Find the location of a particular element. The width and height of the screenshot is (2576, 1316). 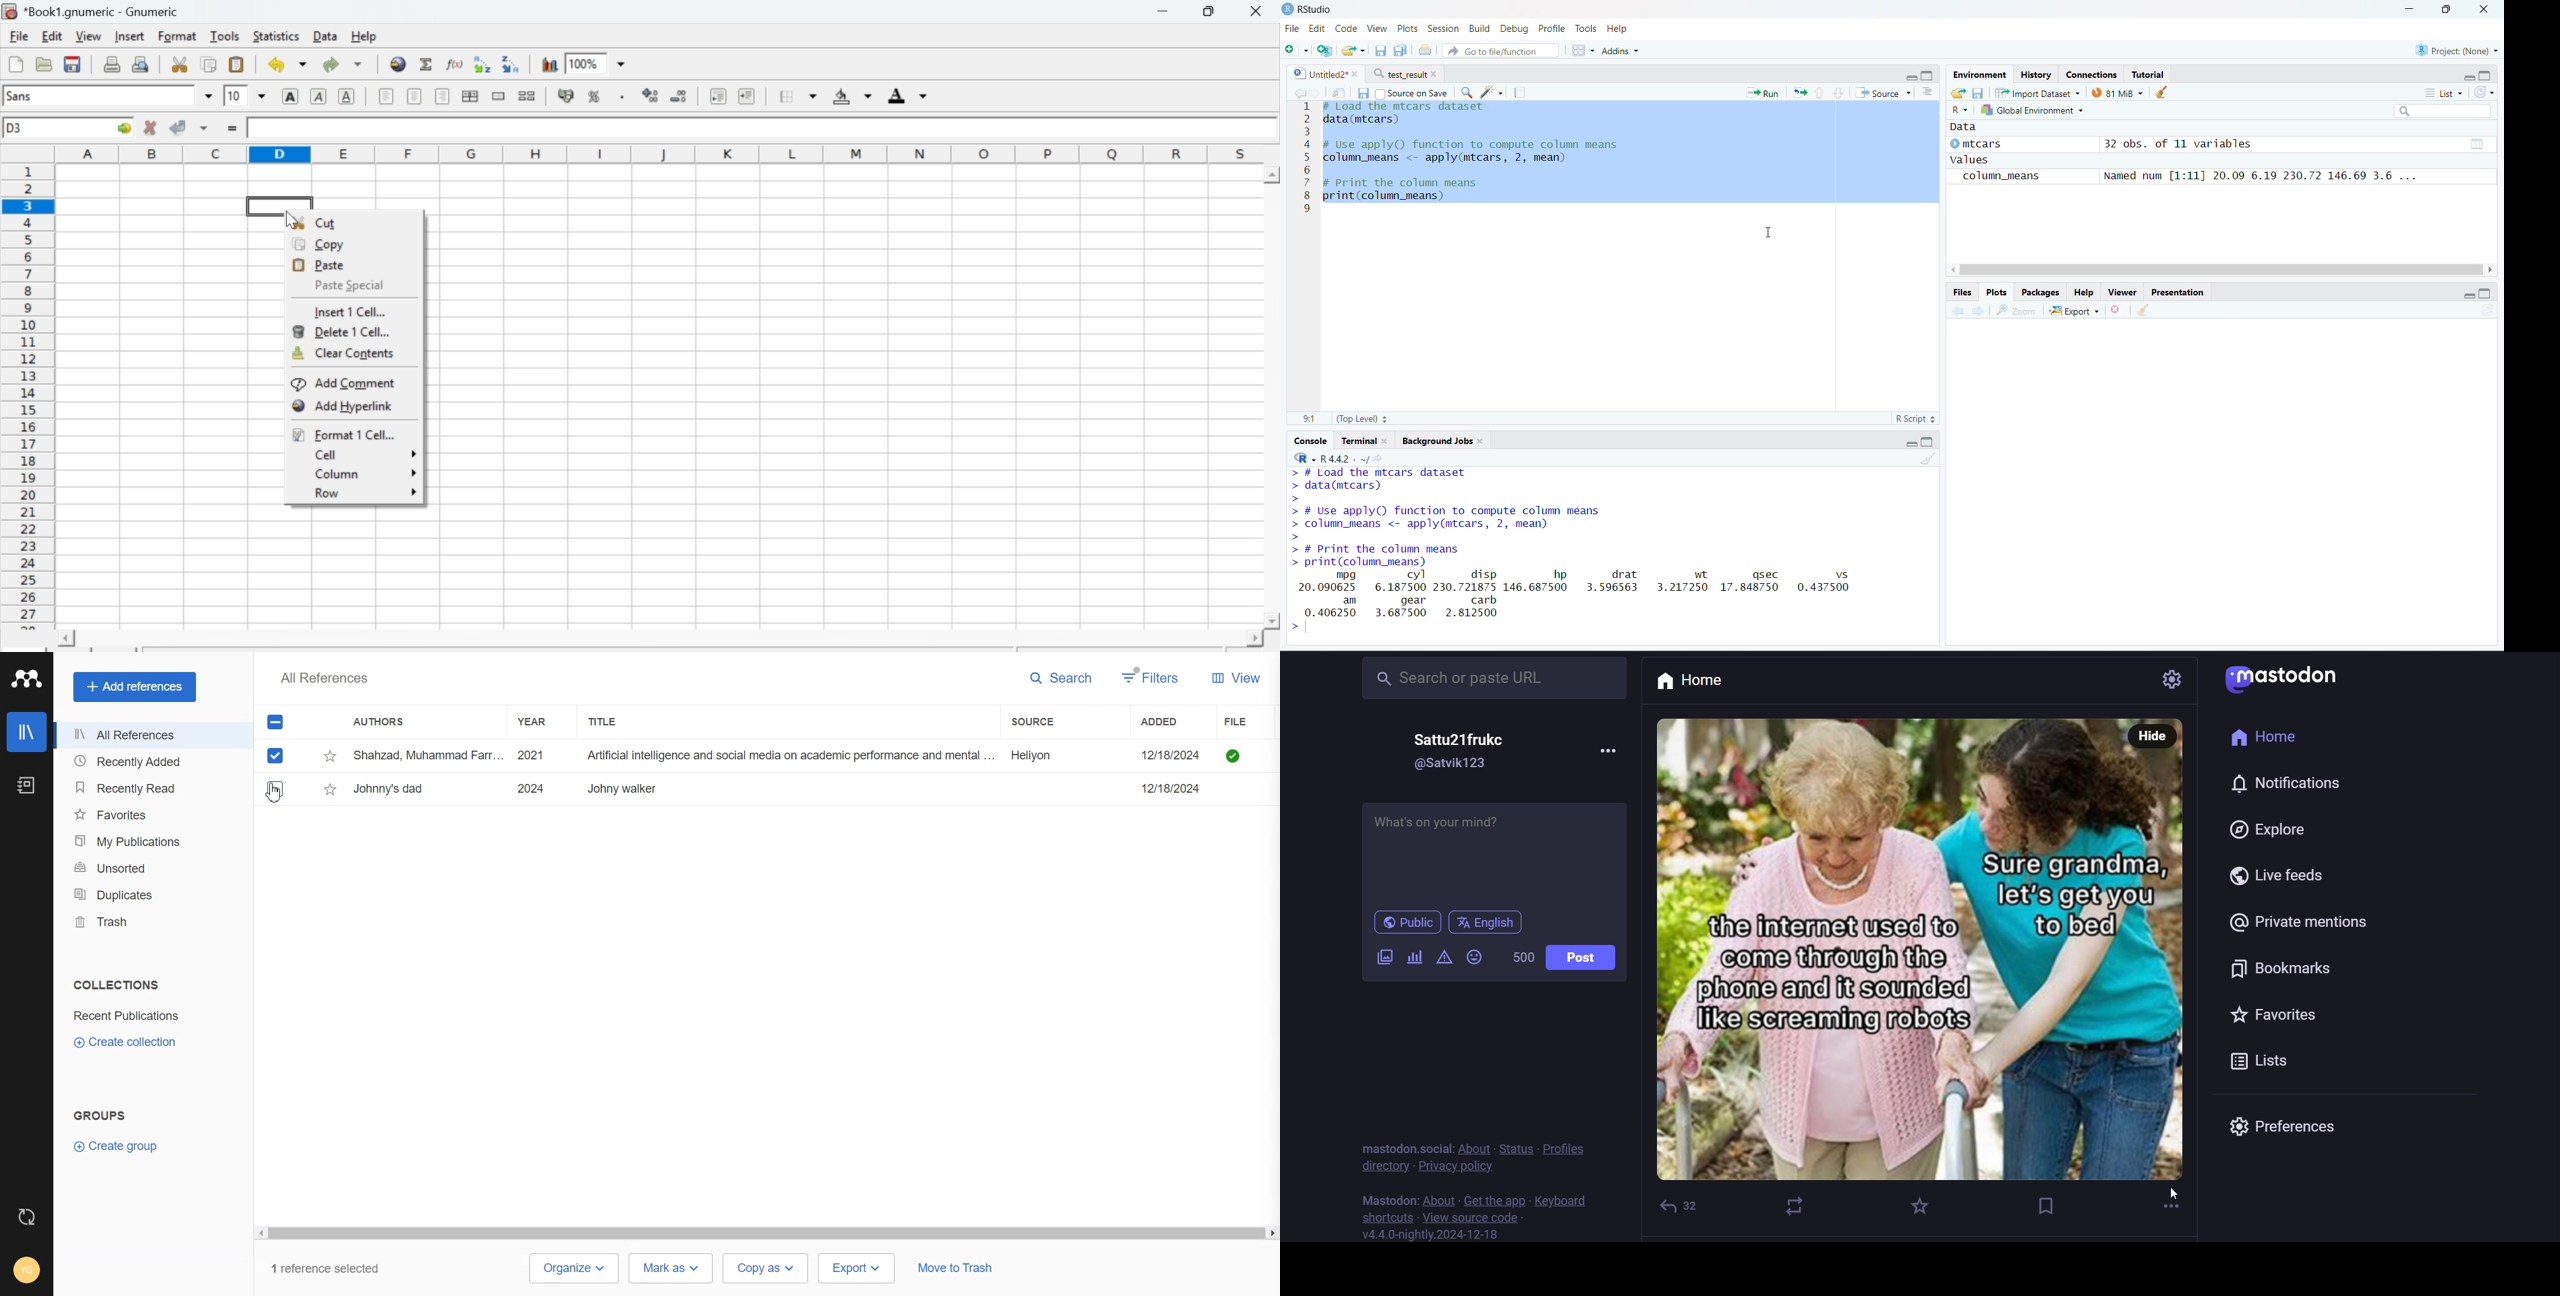

Maximize is located at coordinates (2446, 10).